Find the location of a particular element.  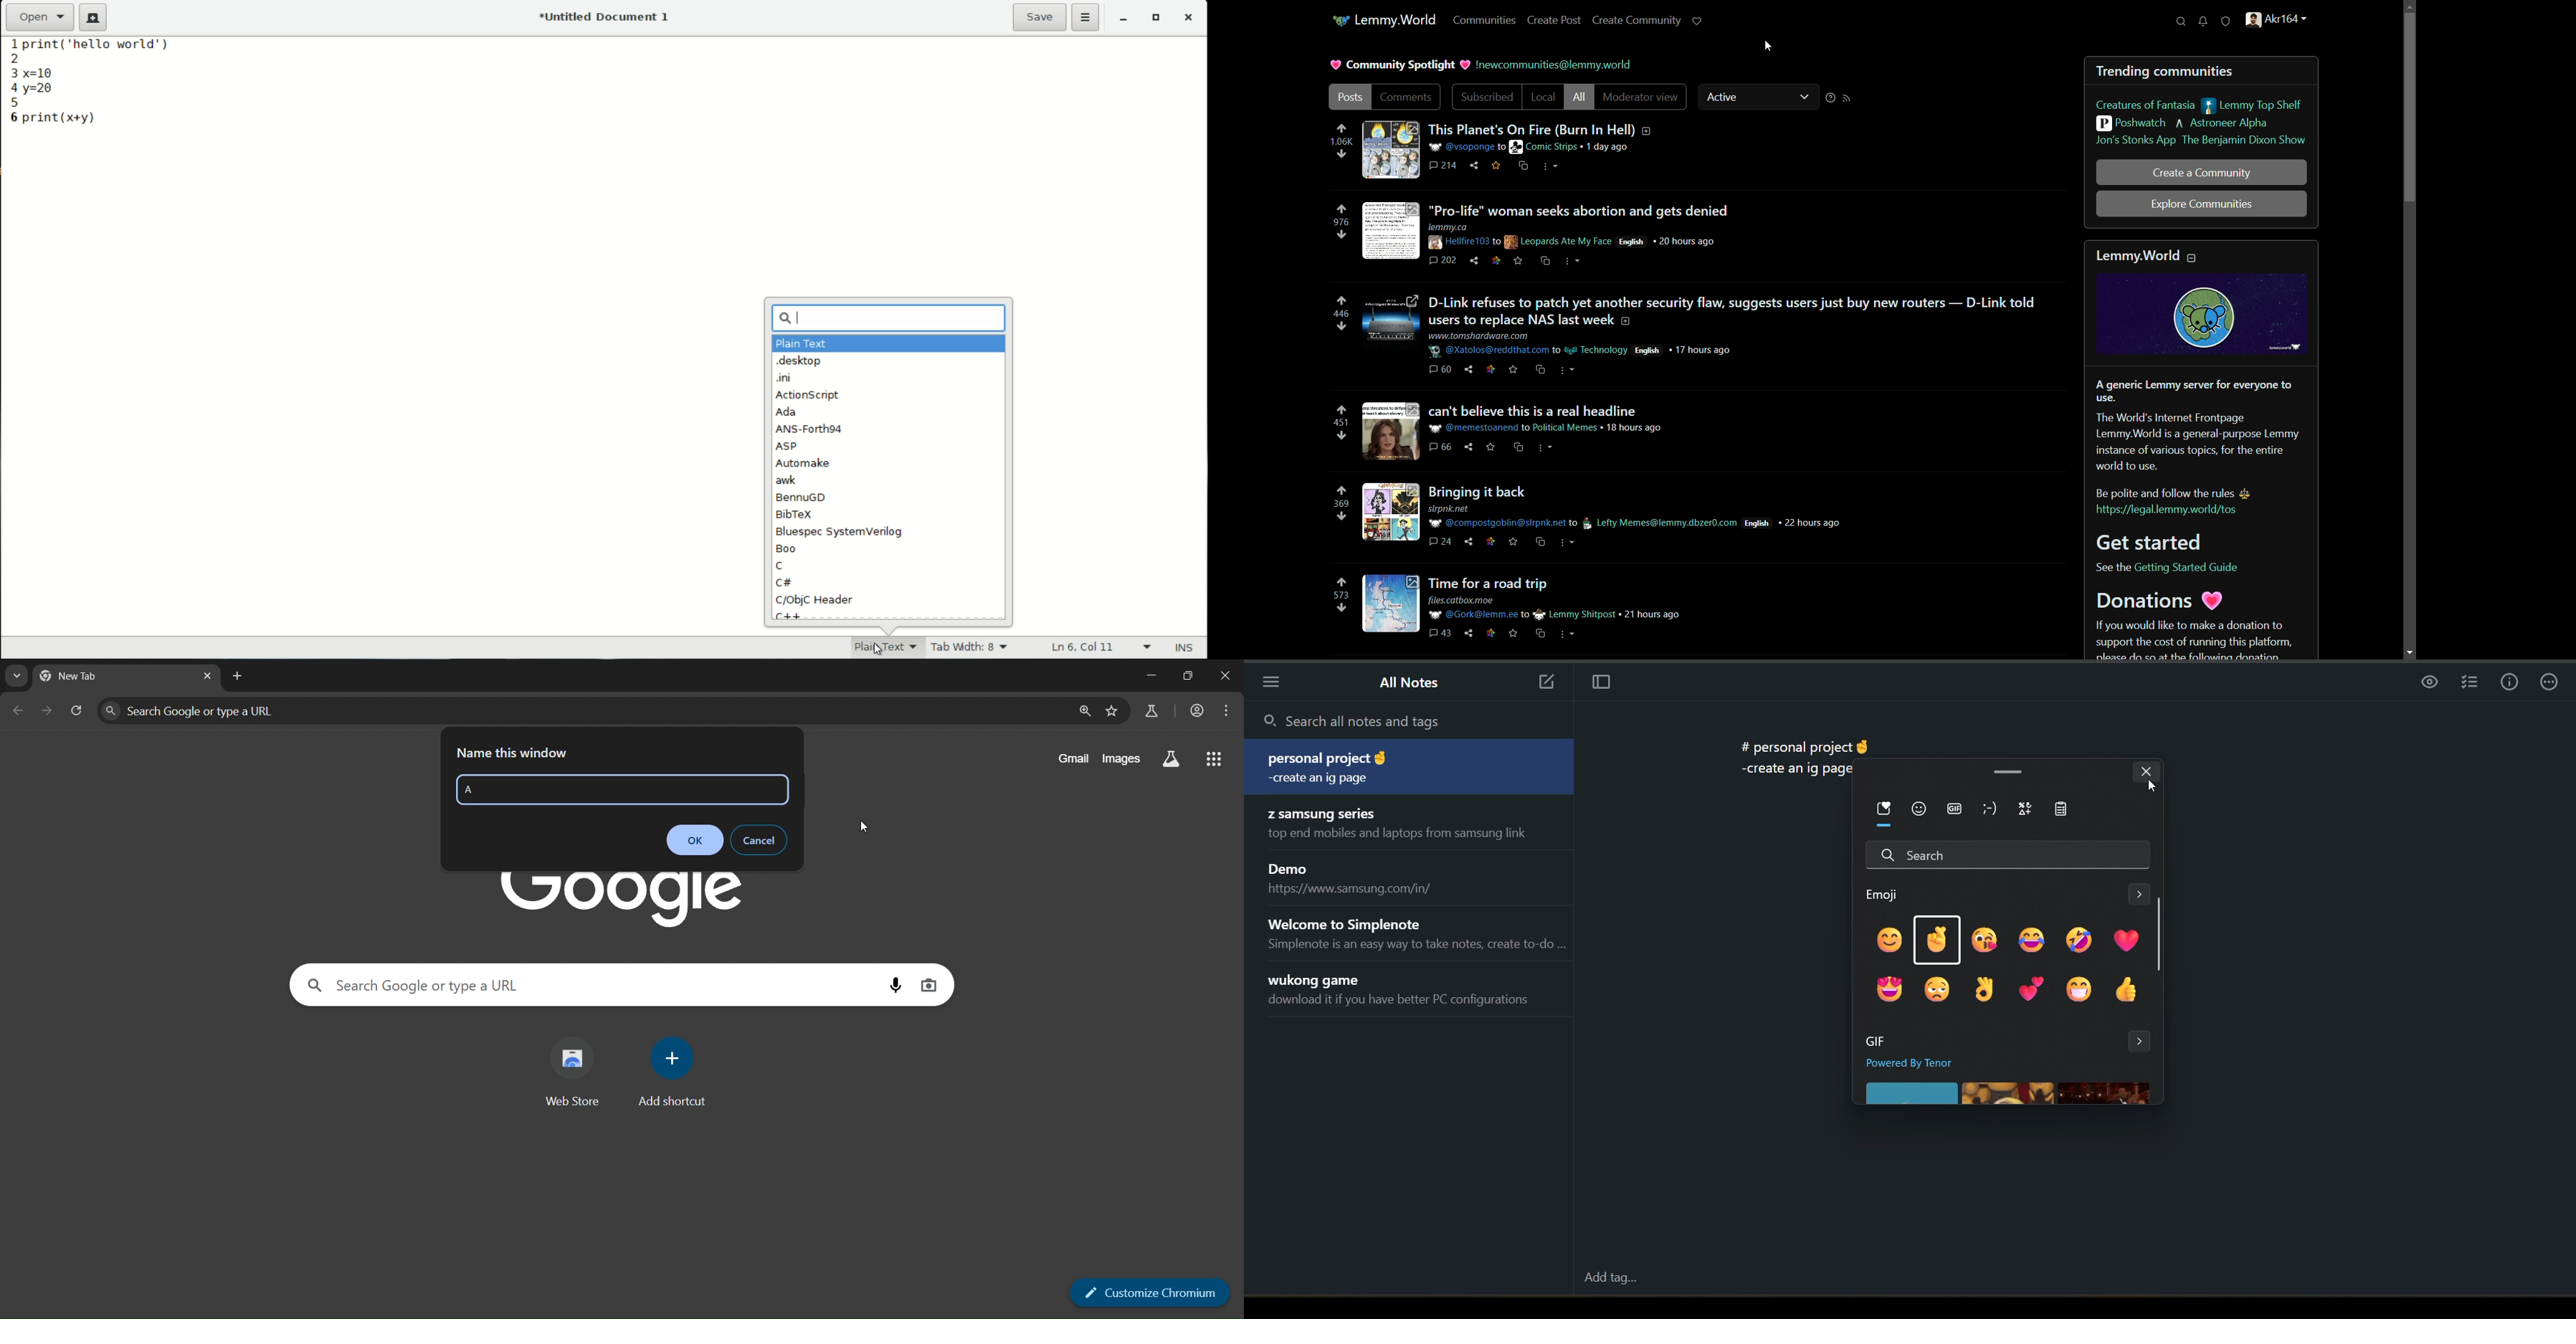

post-5 is located at coordinates (1601, 515).